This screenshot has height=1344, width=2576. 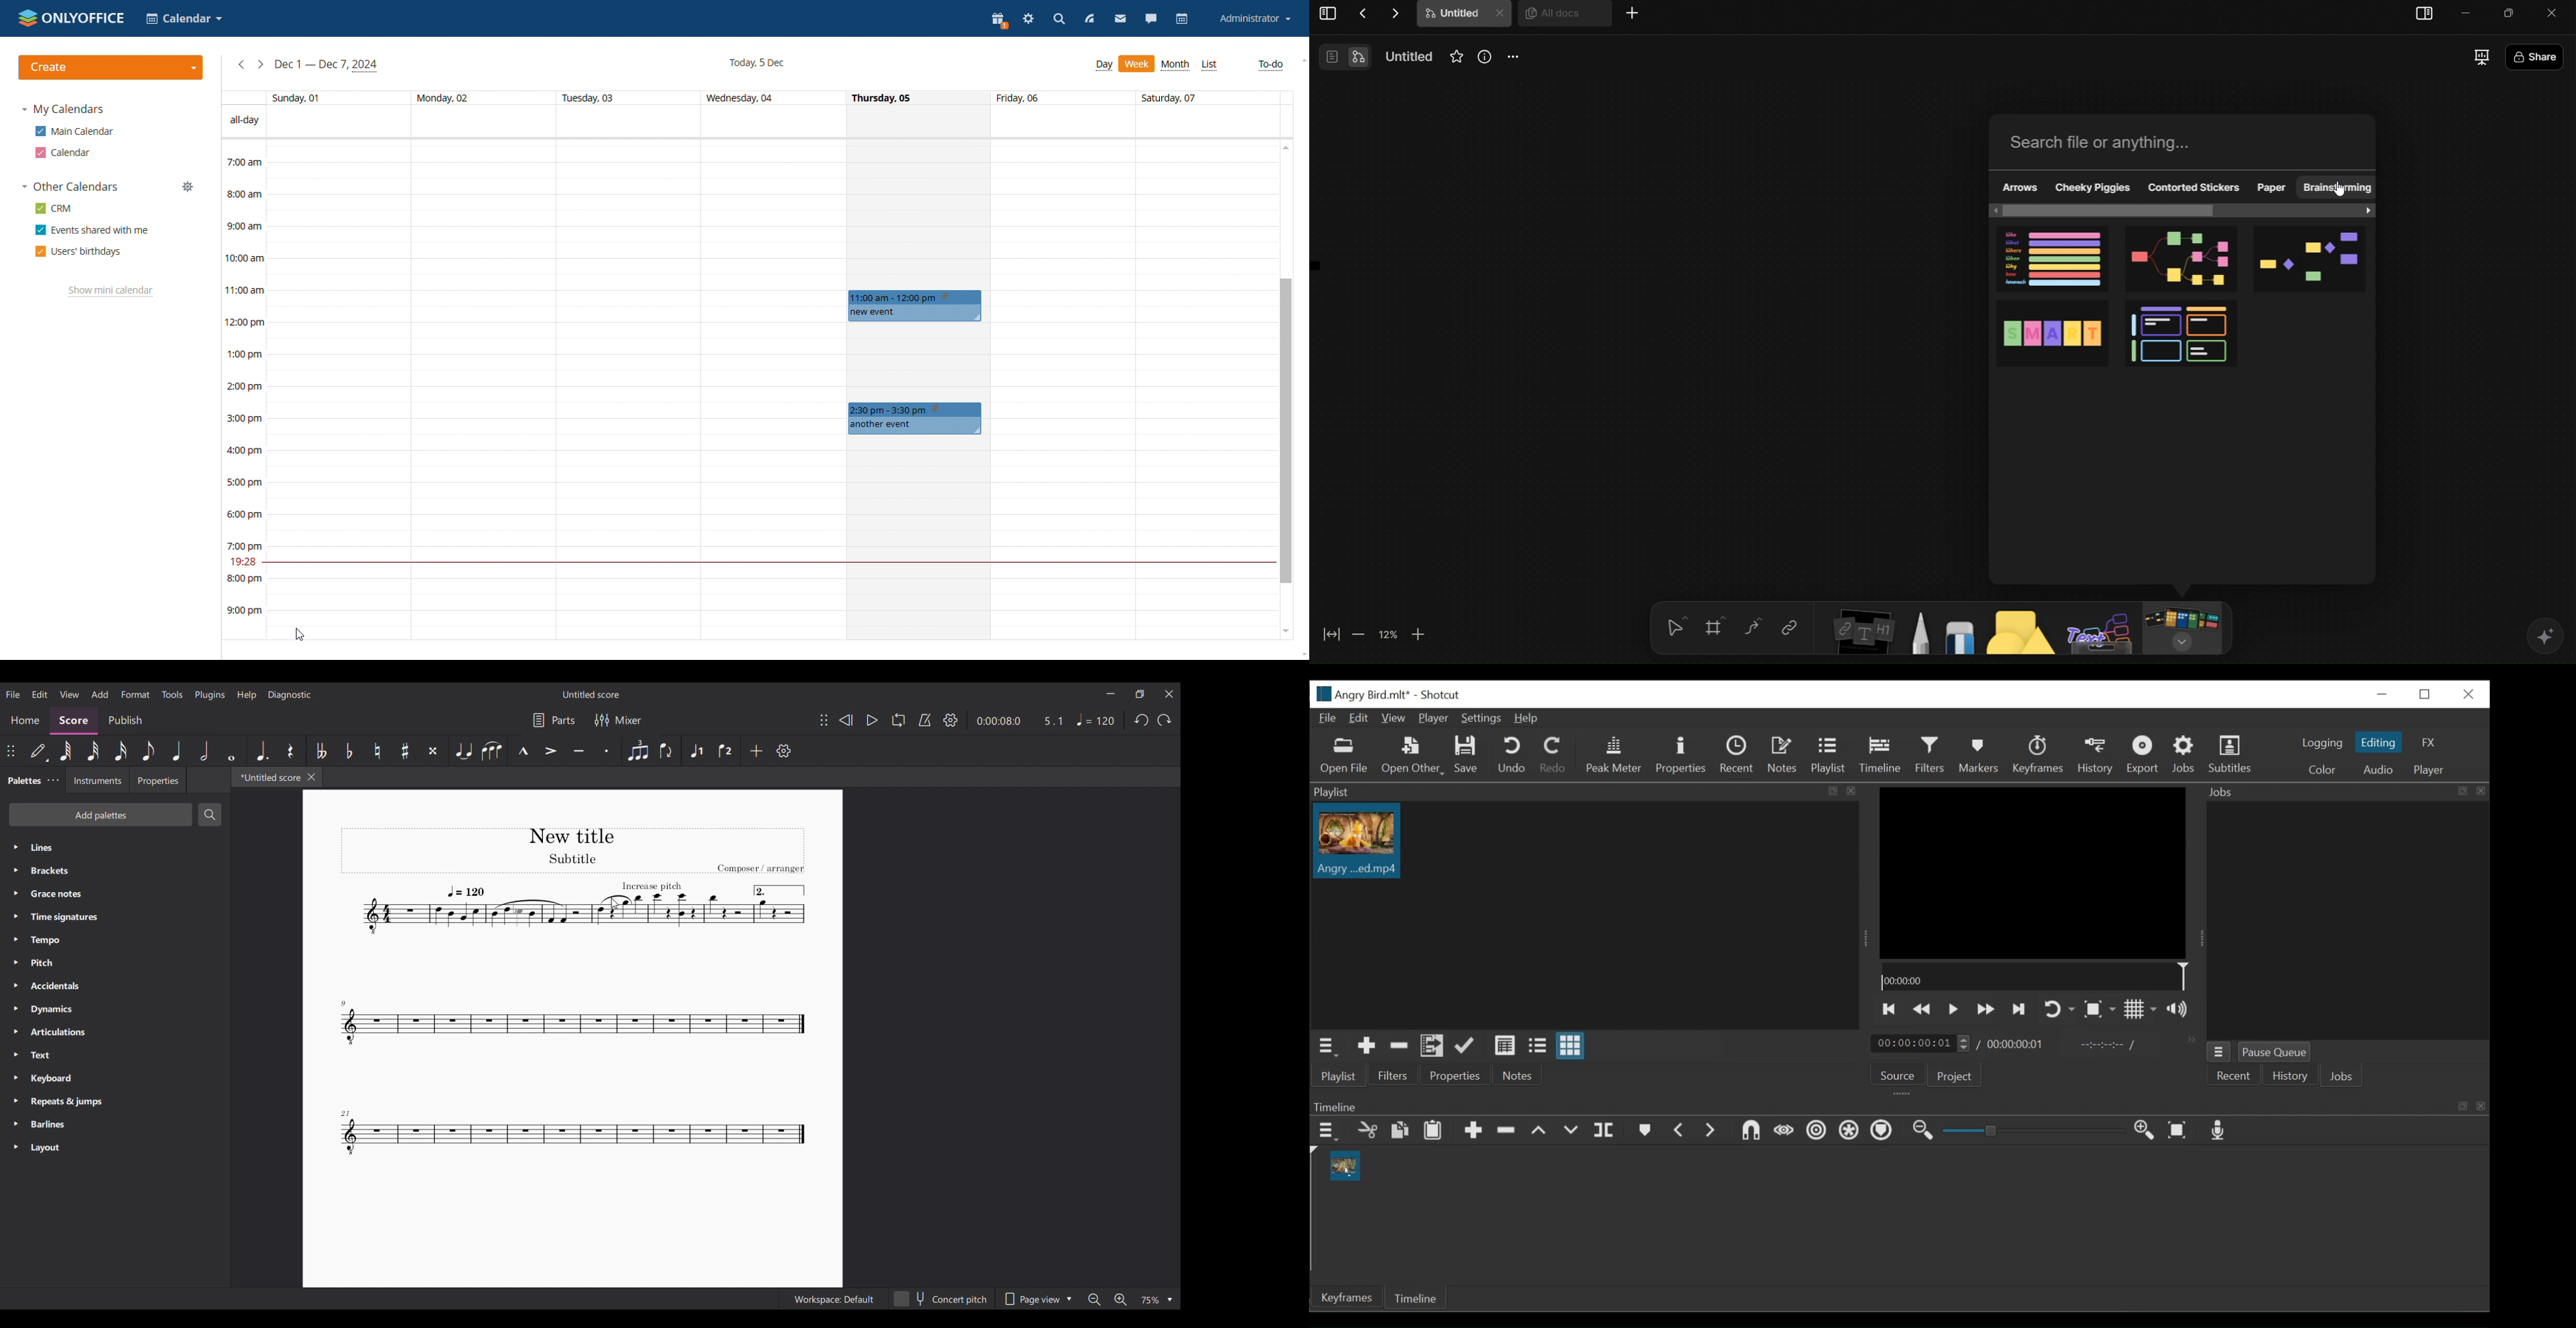 I want to click on Actions, so click(x=1379, y=13).